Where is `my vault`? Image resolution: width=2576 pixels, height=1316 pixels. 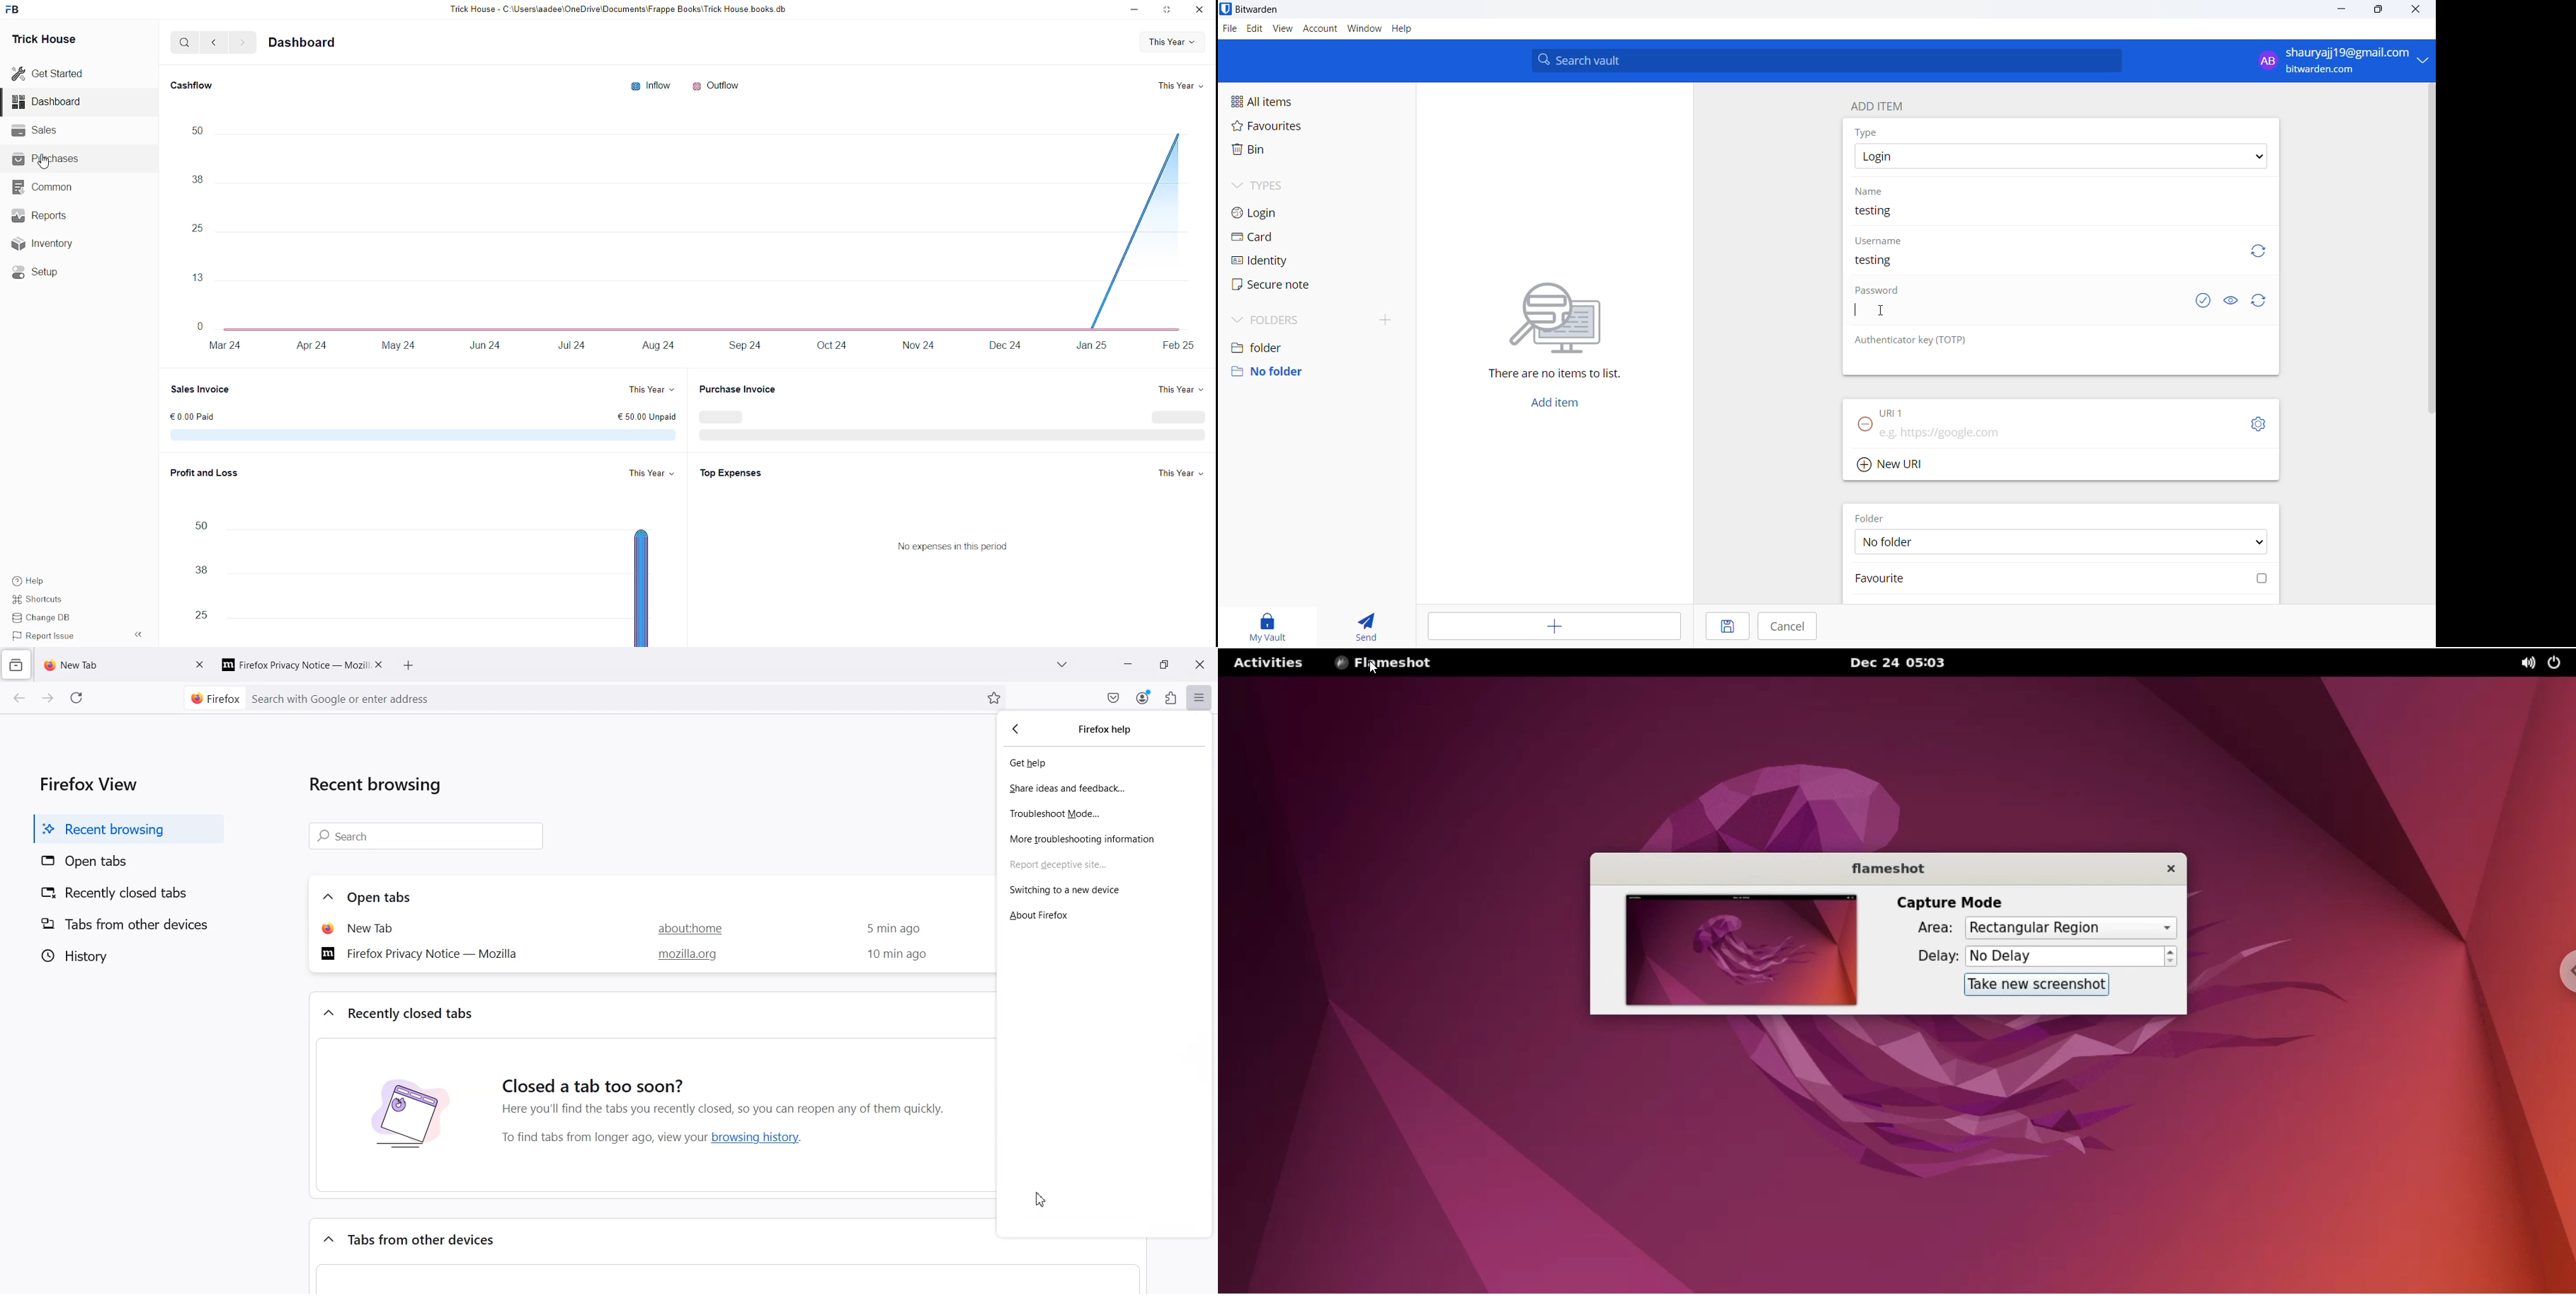
my vault is located at coordinates (1268, 624).